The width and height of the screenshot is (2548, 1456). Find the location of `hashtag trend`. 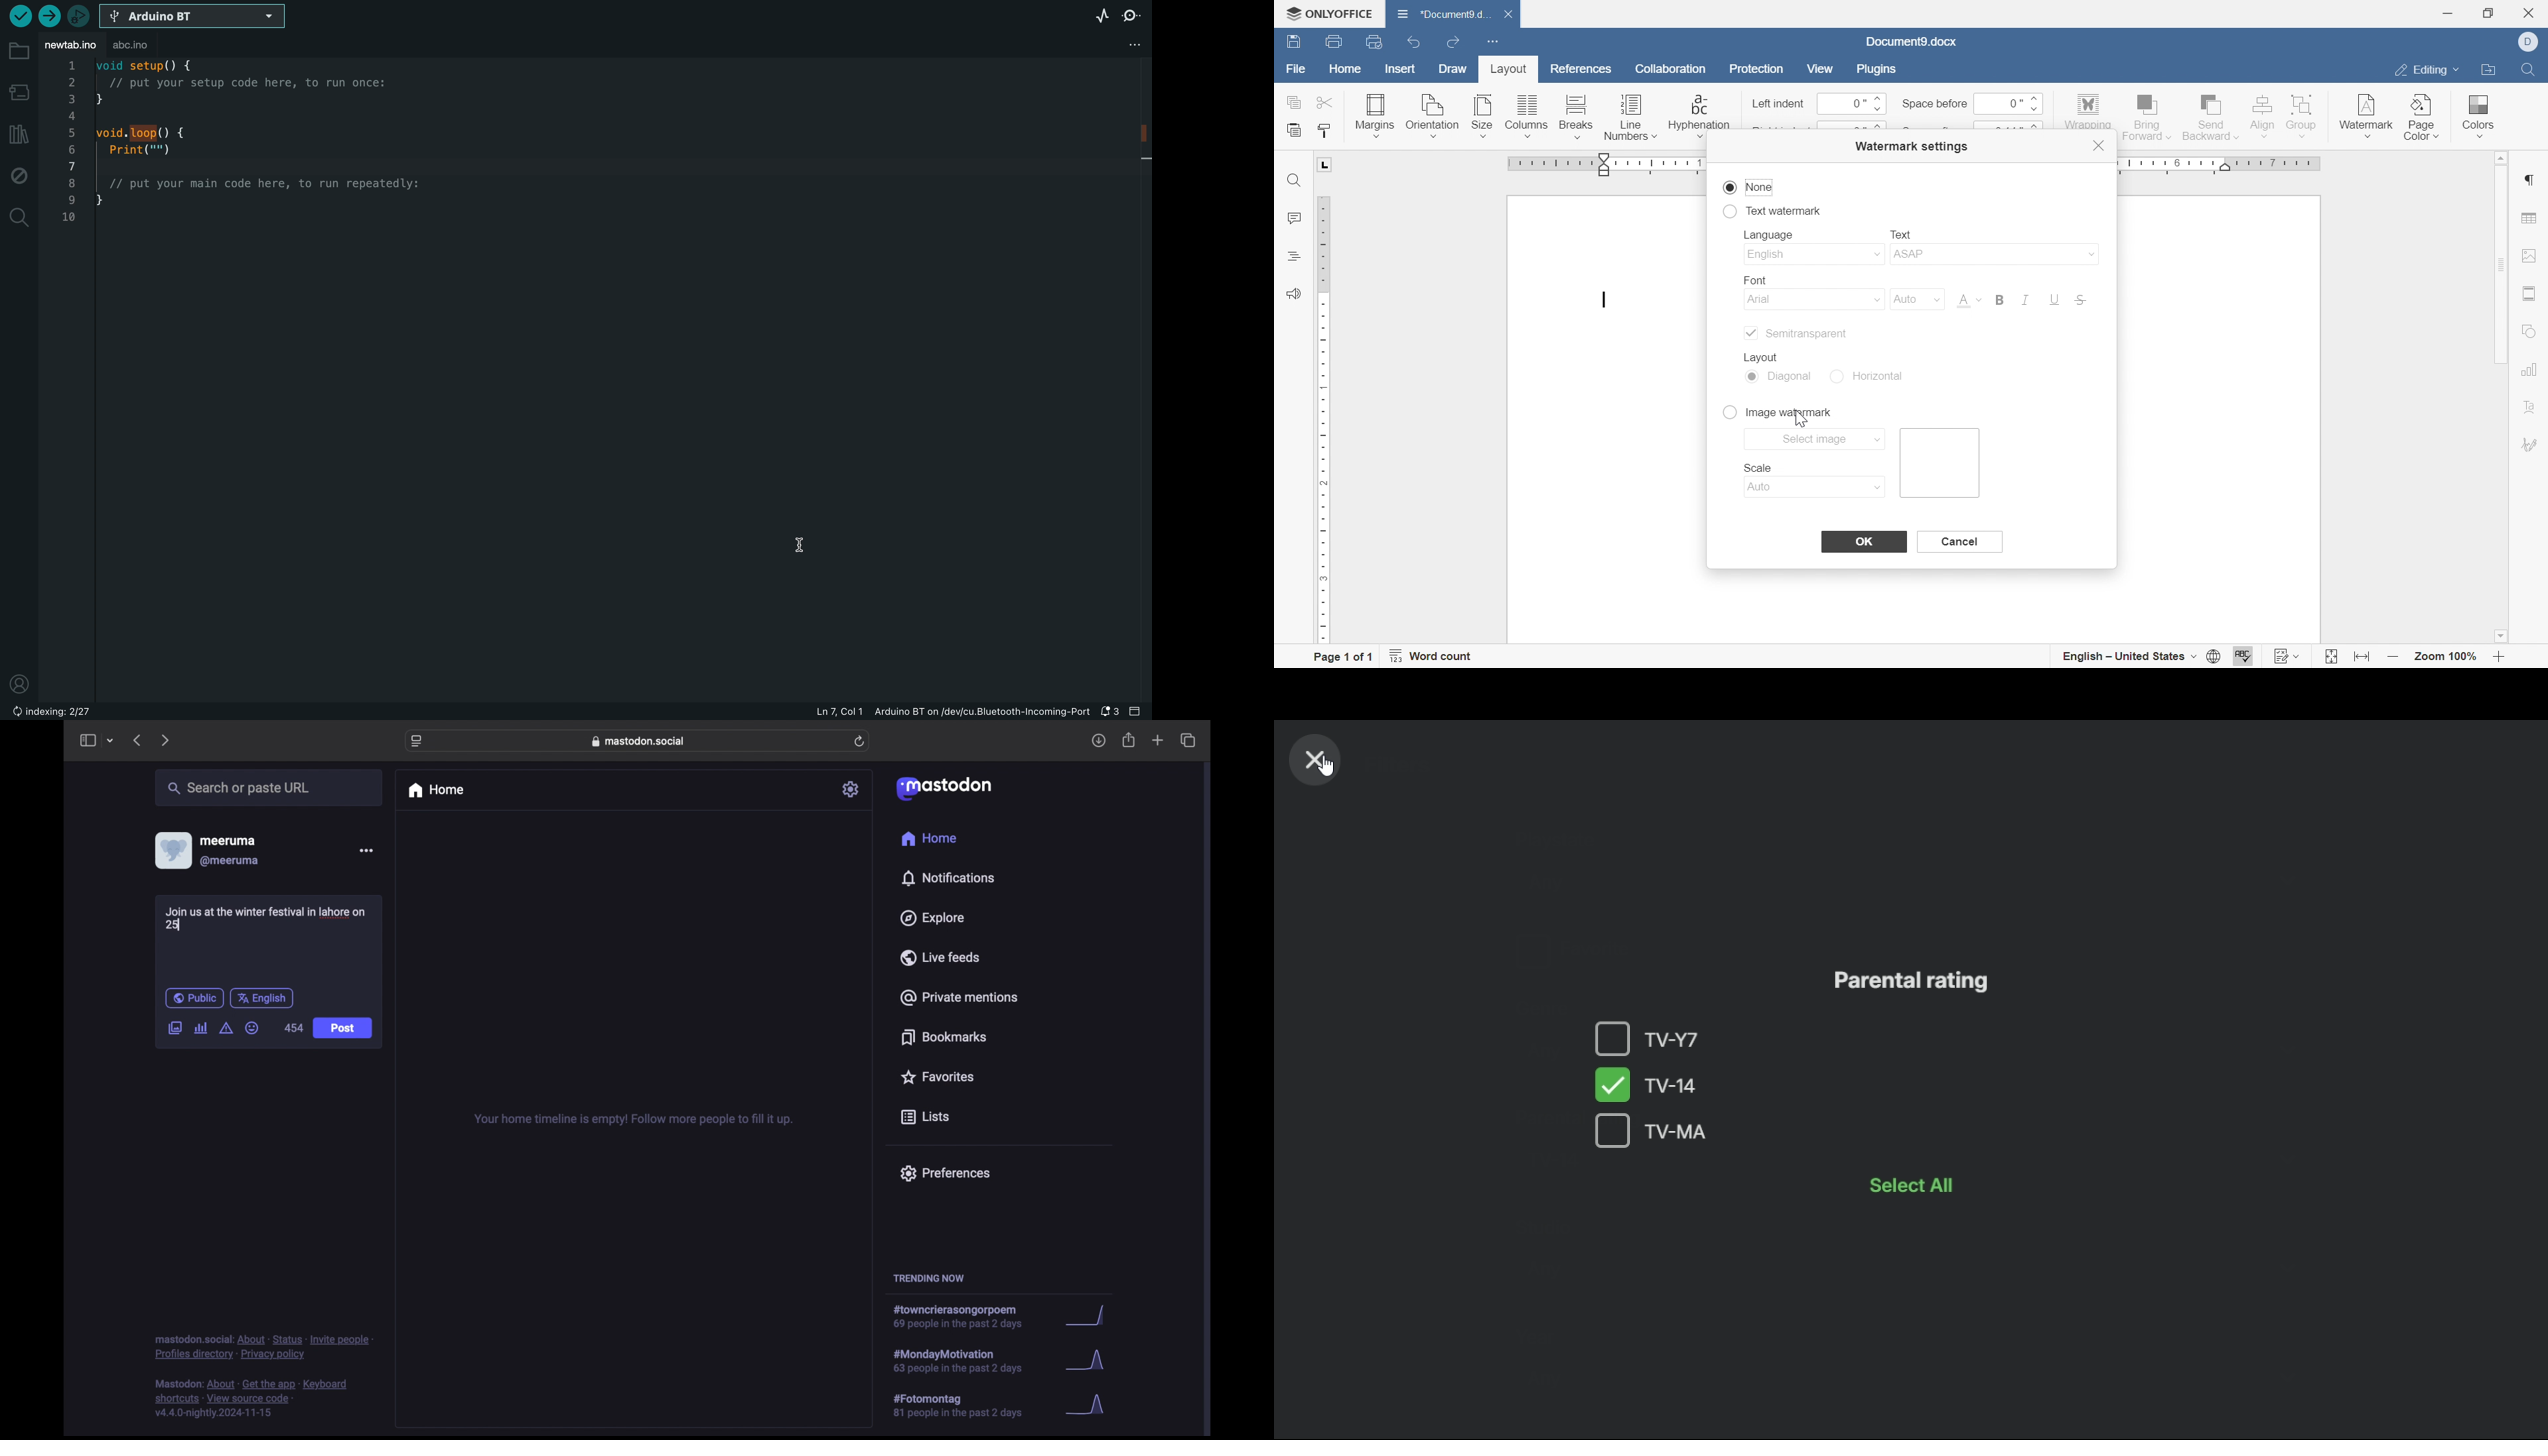

hashtag trend is located at coordinates (965, 1318).